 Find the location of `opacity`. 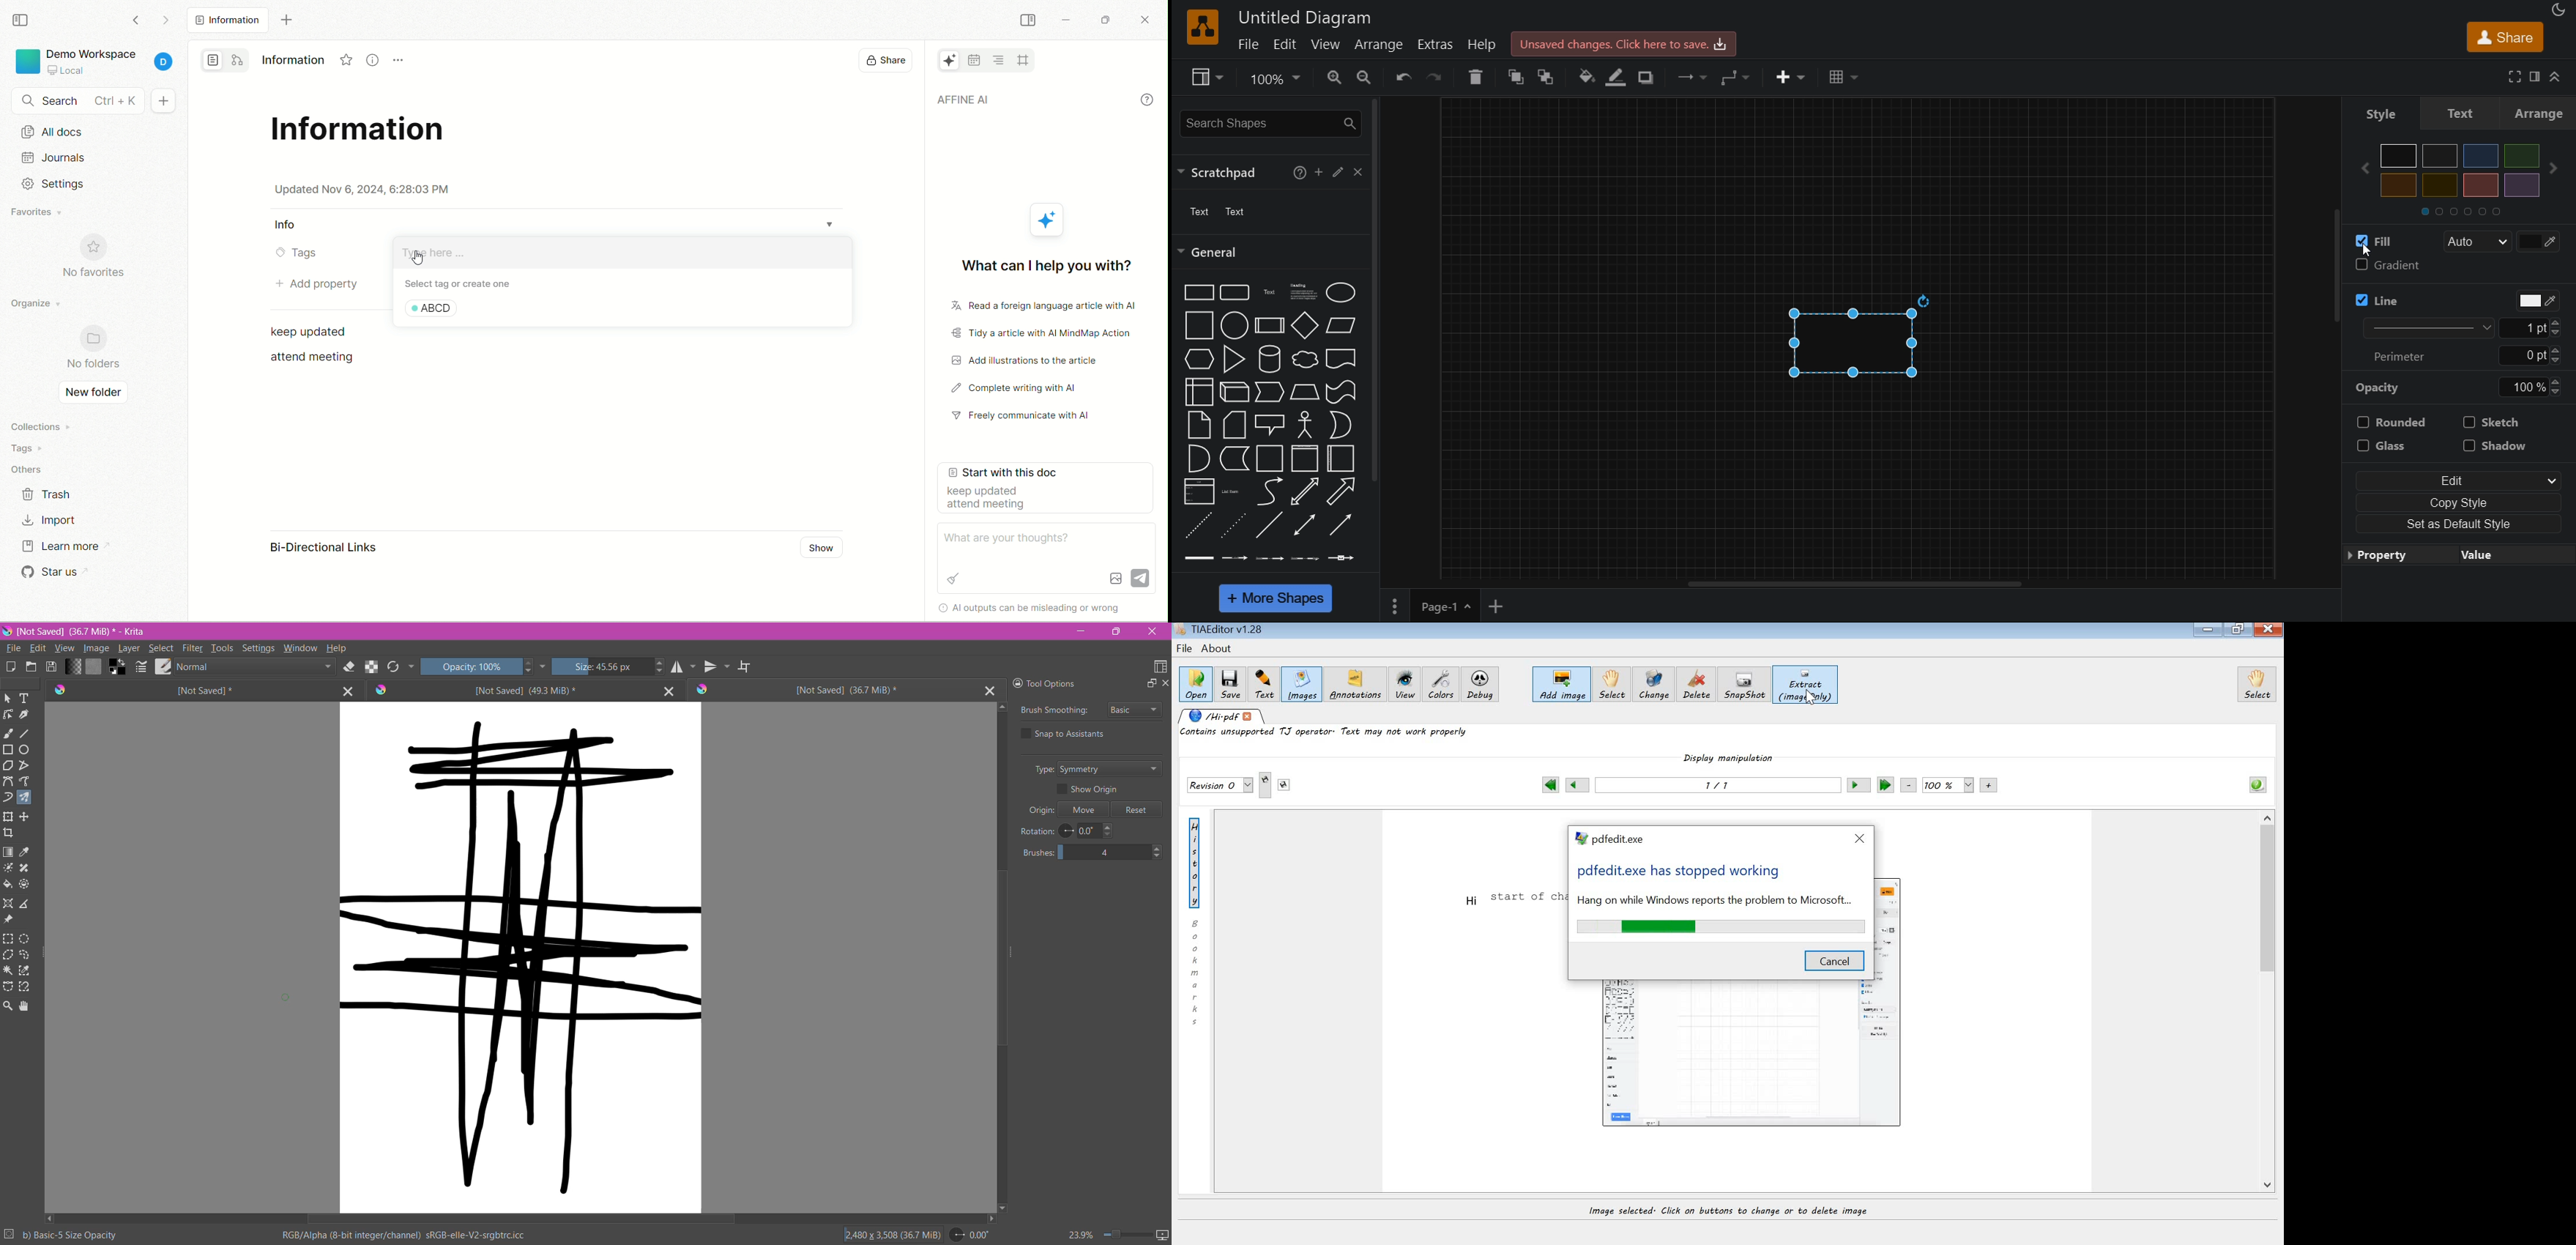

opacity is located at coordinates (2381, 389).